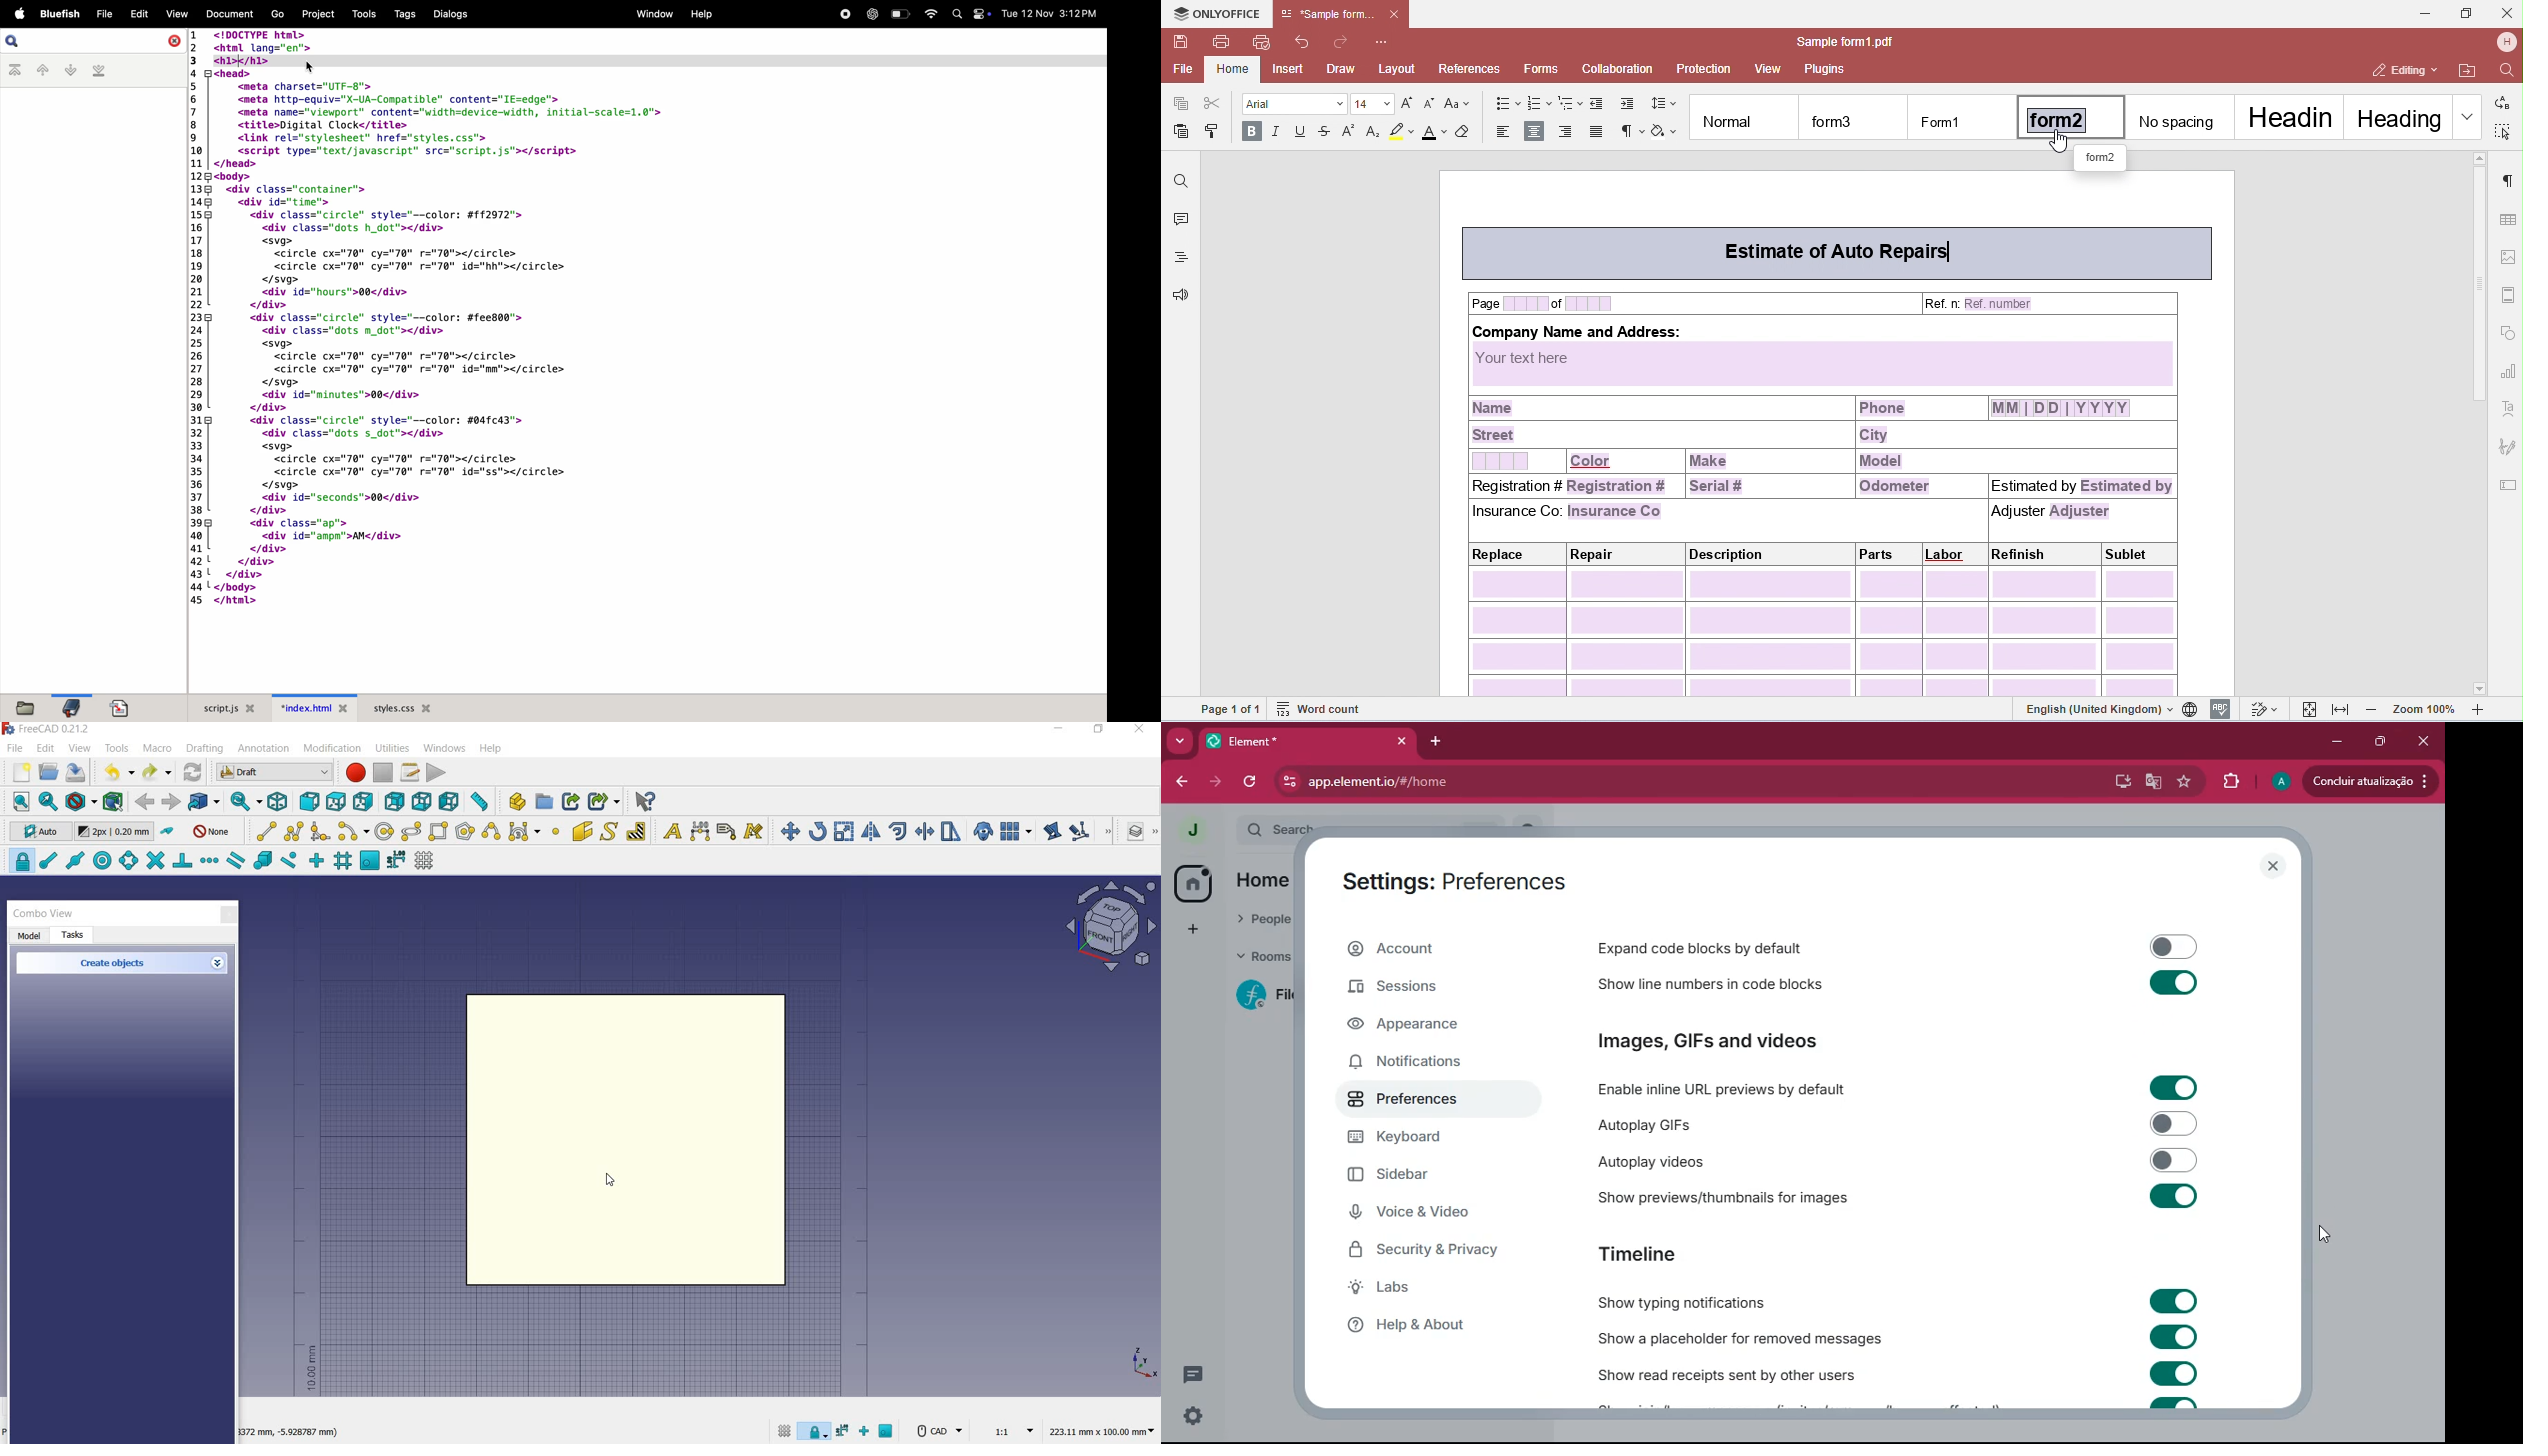 The height and width of the screenshot is (1456, 2548). What do you see at coordinates (2173, 1337) in the screenshot?
I see `toggle on/off` at bounding box center [2173, 1337].